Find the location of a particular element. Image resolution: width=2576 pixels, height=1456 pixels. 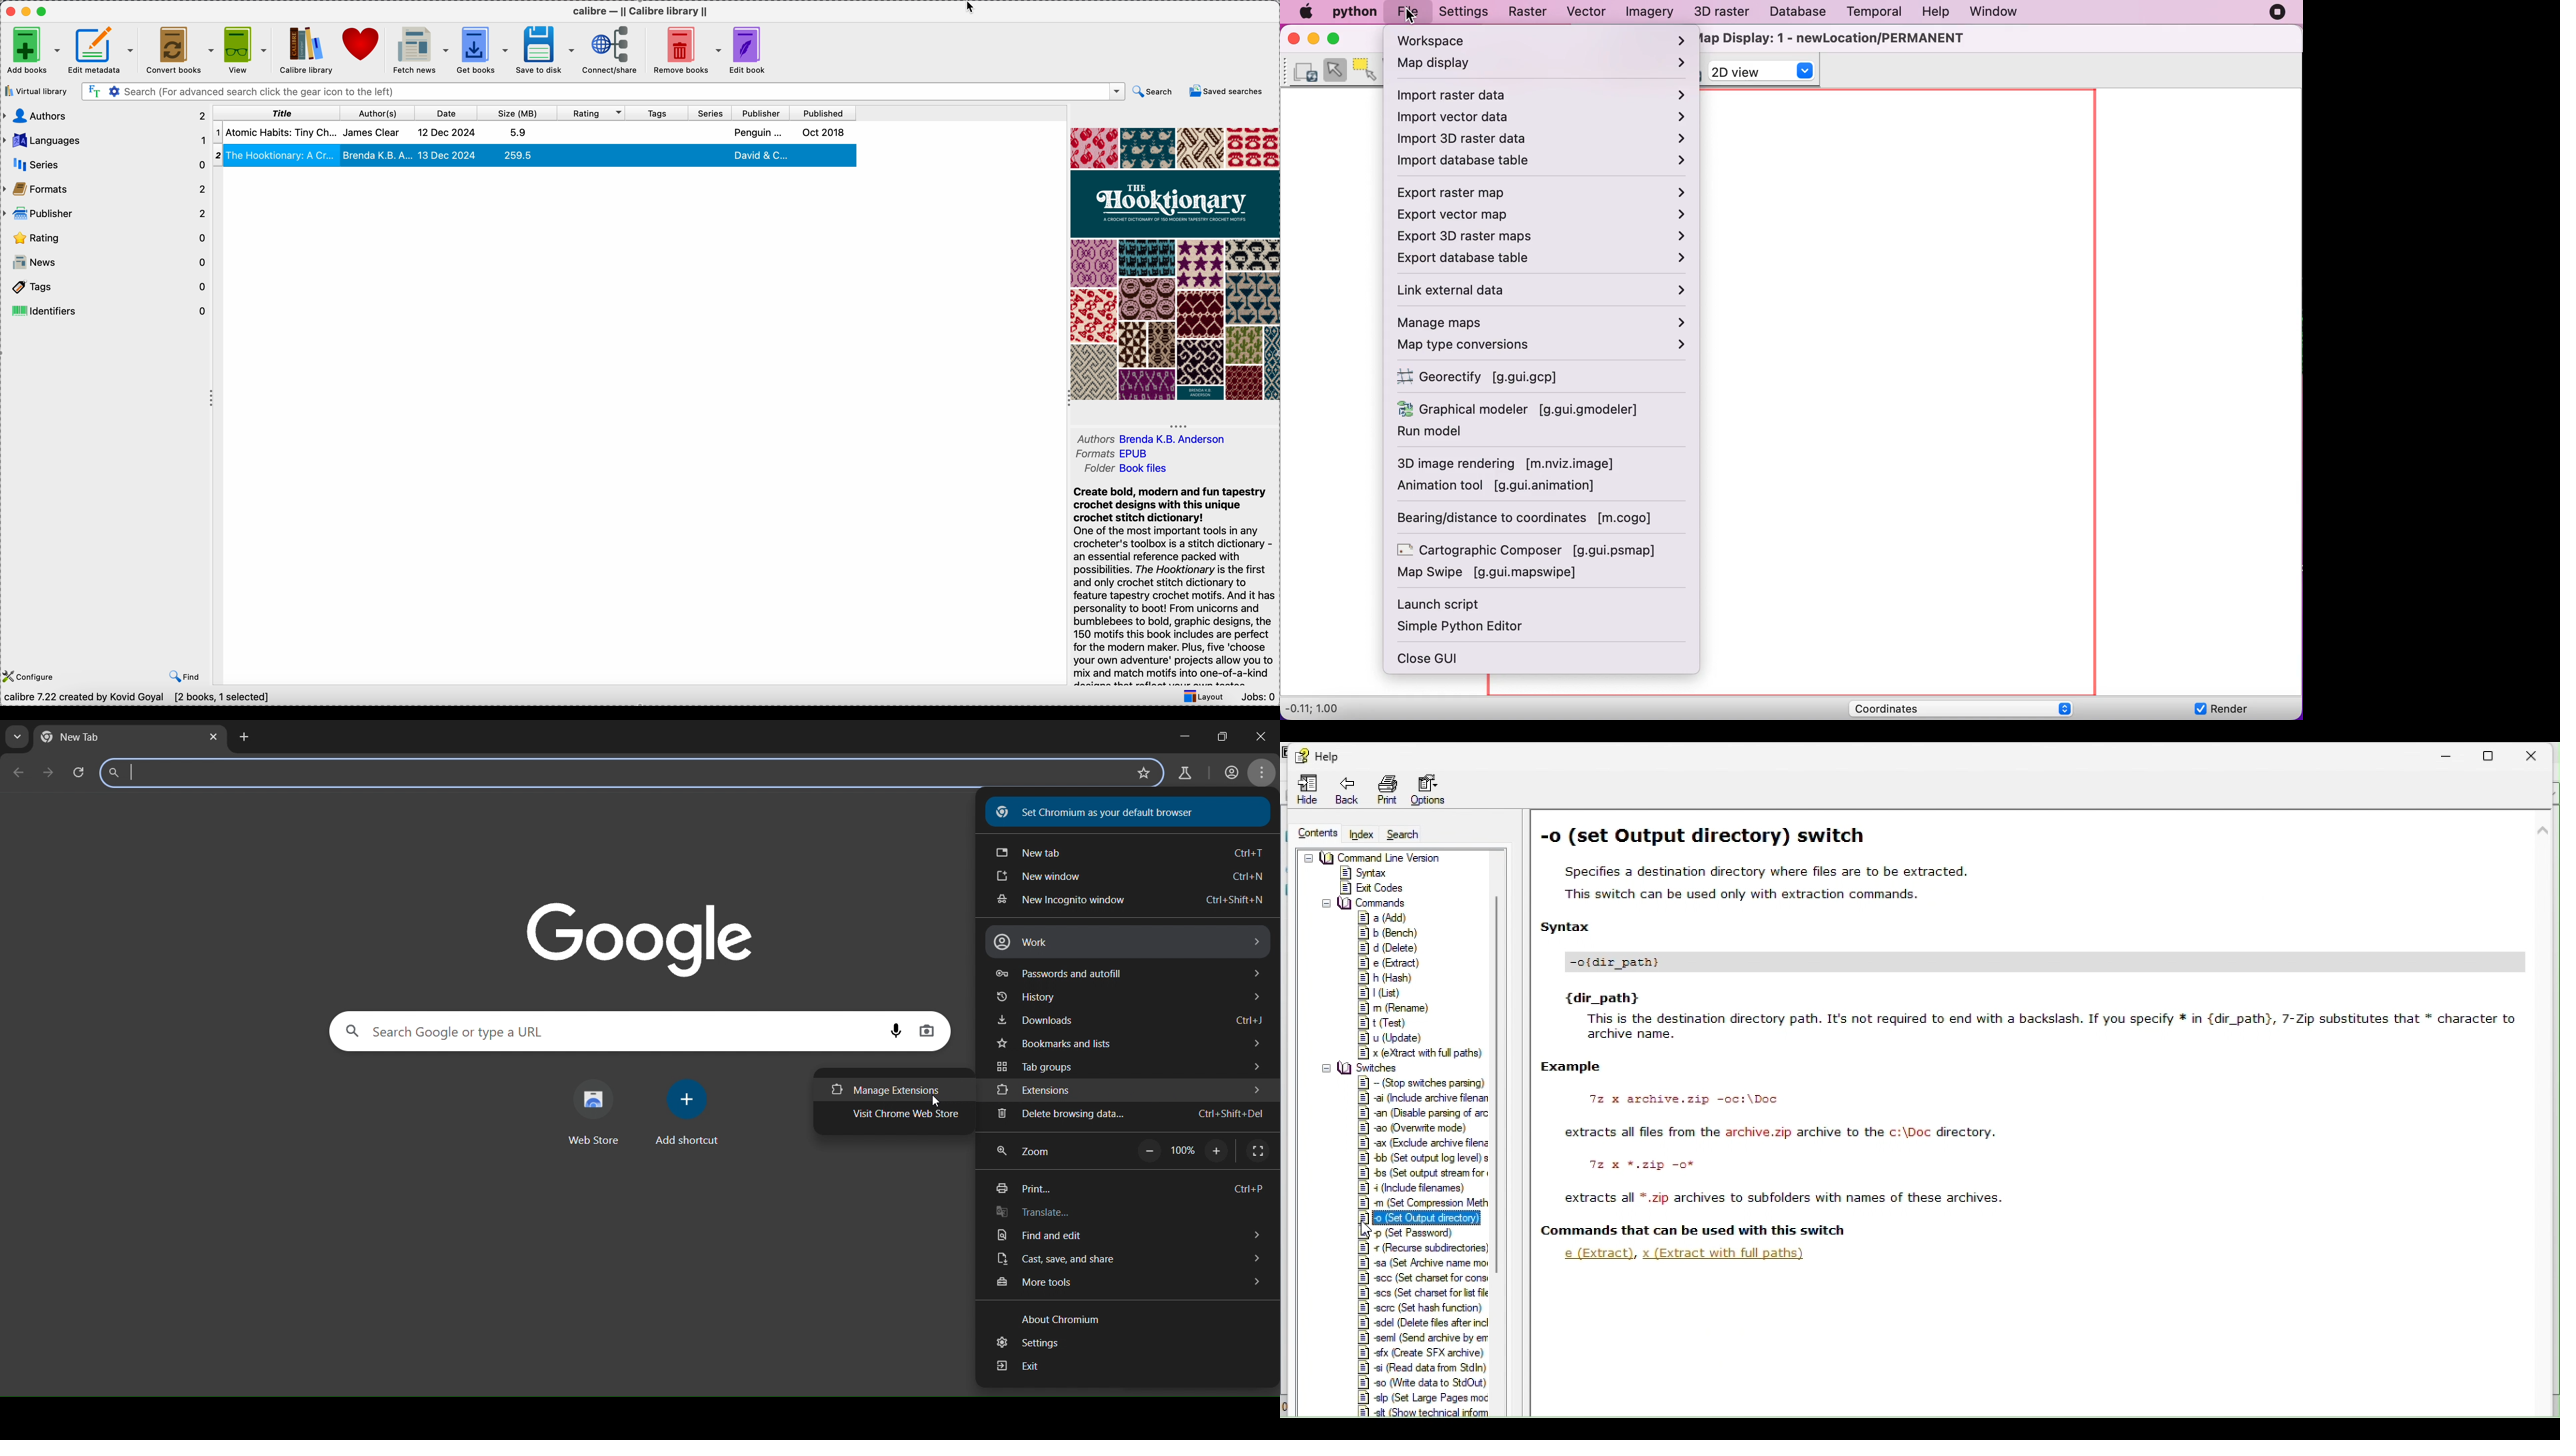

close is located at coordinates (1265, 732).